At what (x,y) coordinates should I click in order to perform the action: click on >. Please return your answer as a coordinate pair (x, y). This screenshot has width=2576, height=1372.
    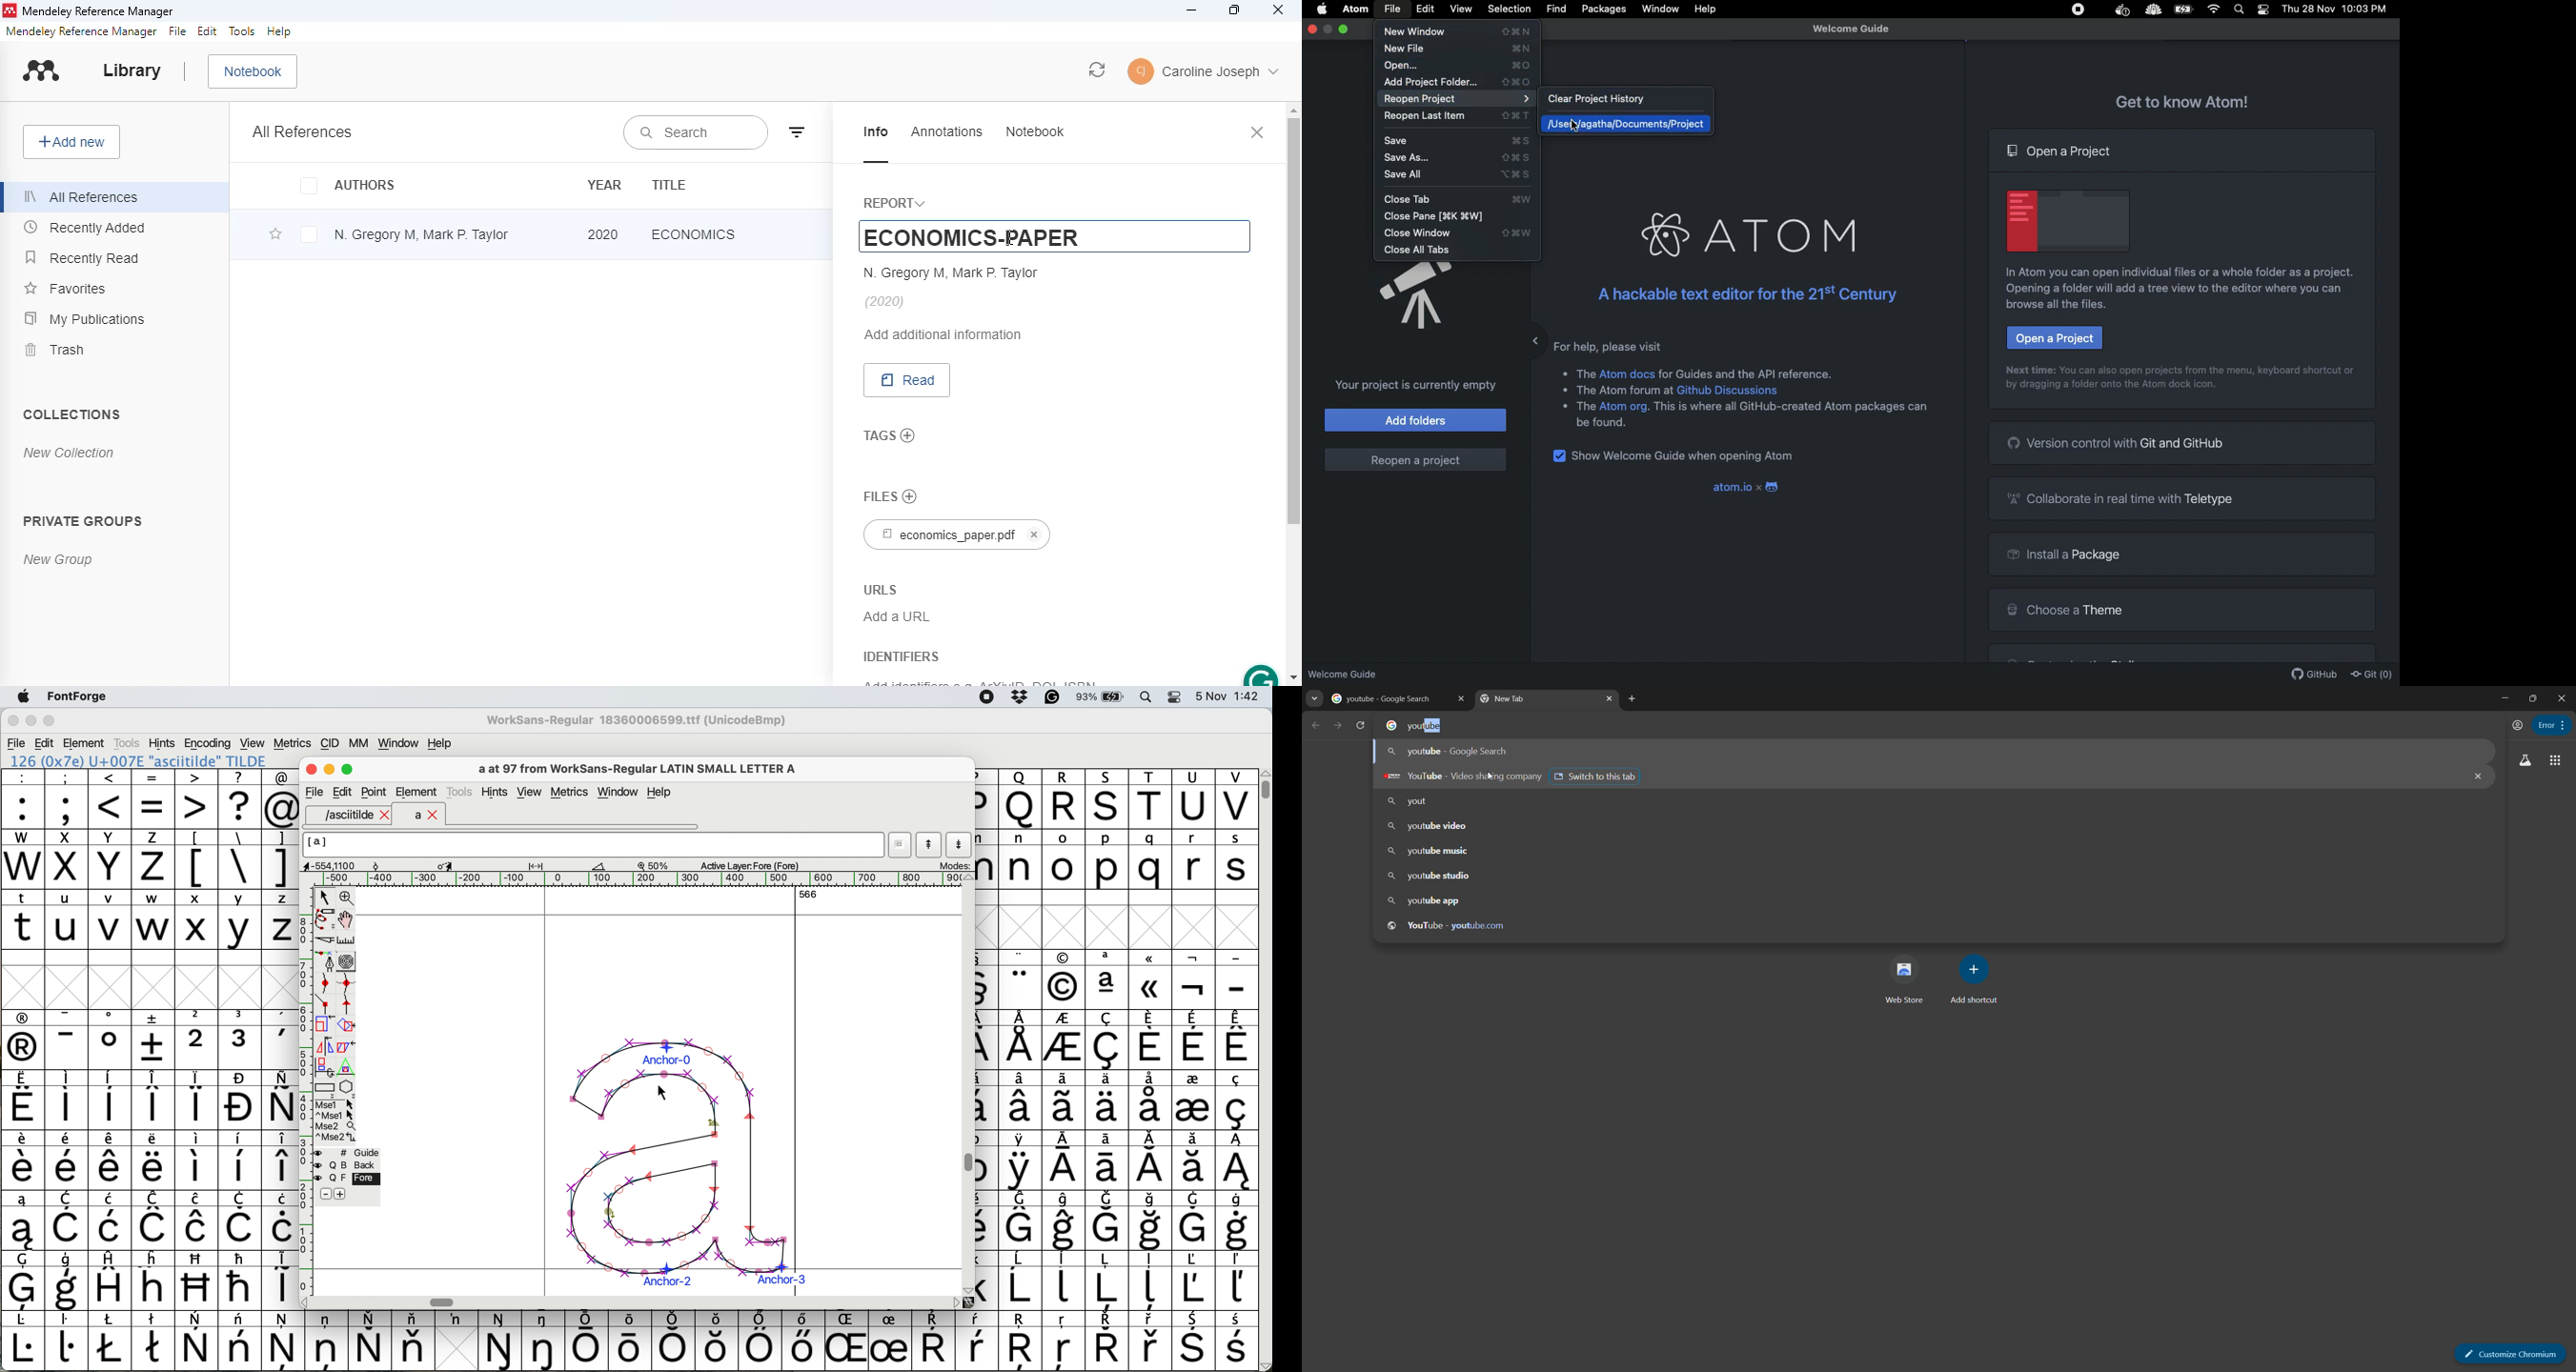
    Looking at the image, I should click on (197, 799).